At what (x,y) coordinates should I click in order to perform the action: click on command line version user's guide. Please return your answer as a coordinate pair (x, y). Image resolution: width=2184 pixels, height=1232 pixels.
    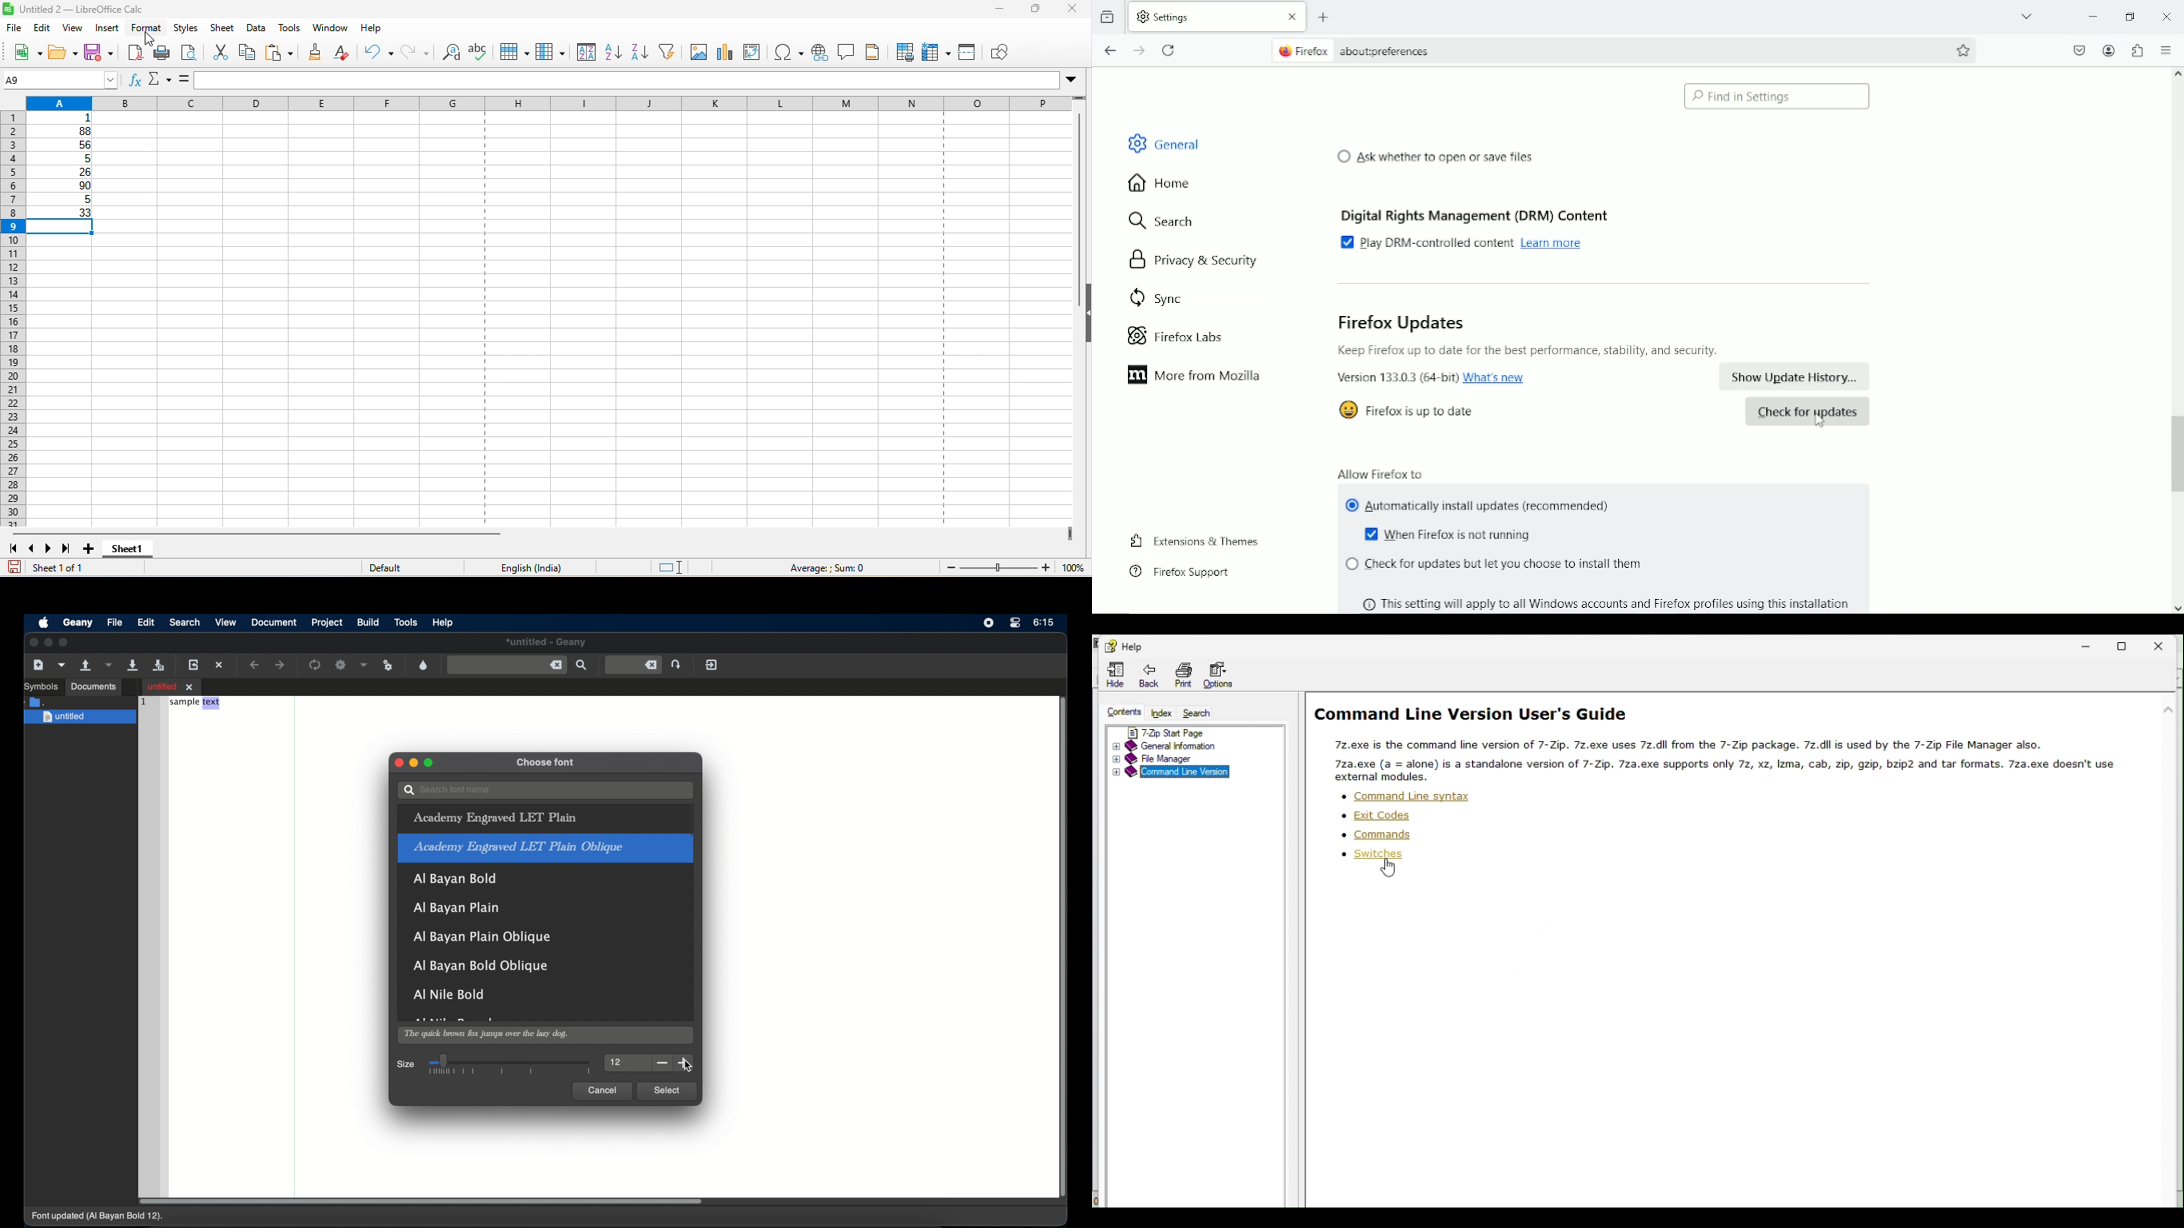
    Looking at the image, I should click on (1471, 715).